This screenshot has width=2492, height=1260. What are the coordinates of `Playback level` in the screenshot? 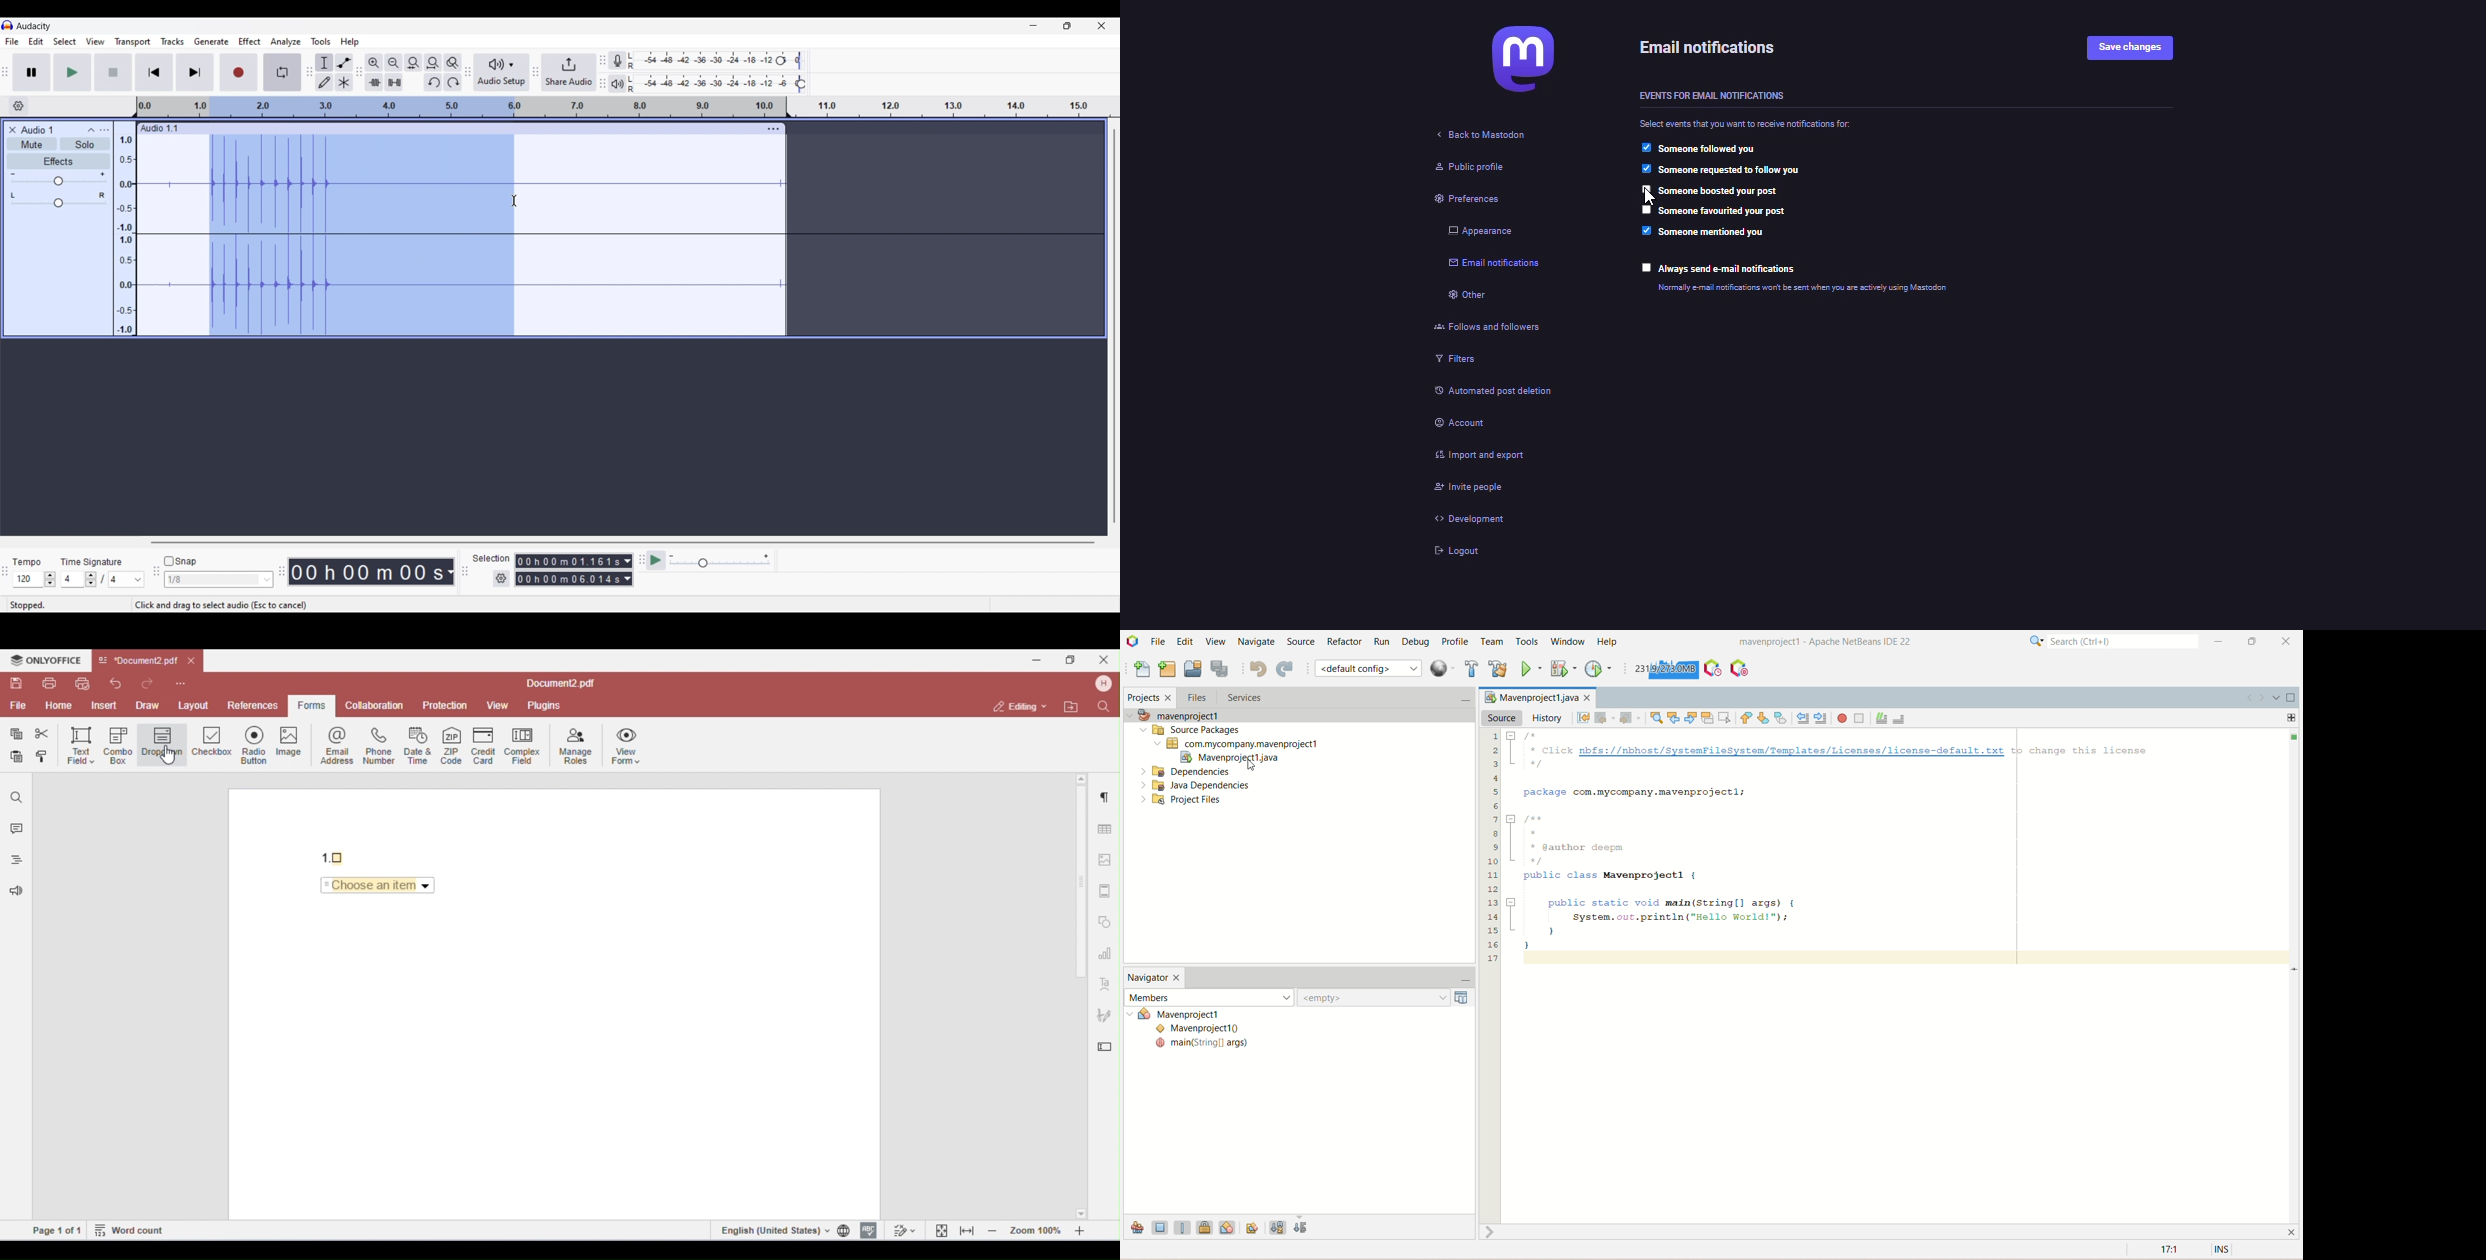 It's located at (713, 84).